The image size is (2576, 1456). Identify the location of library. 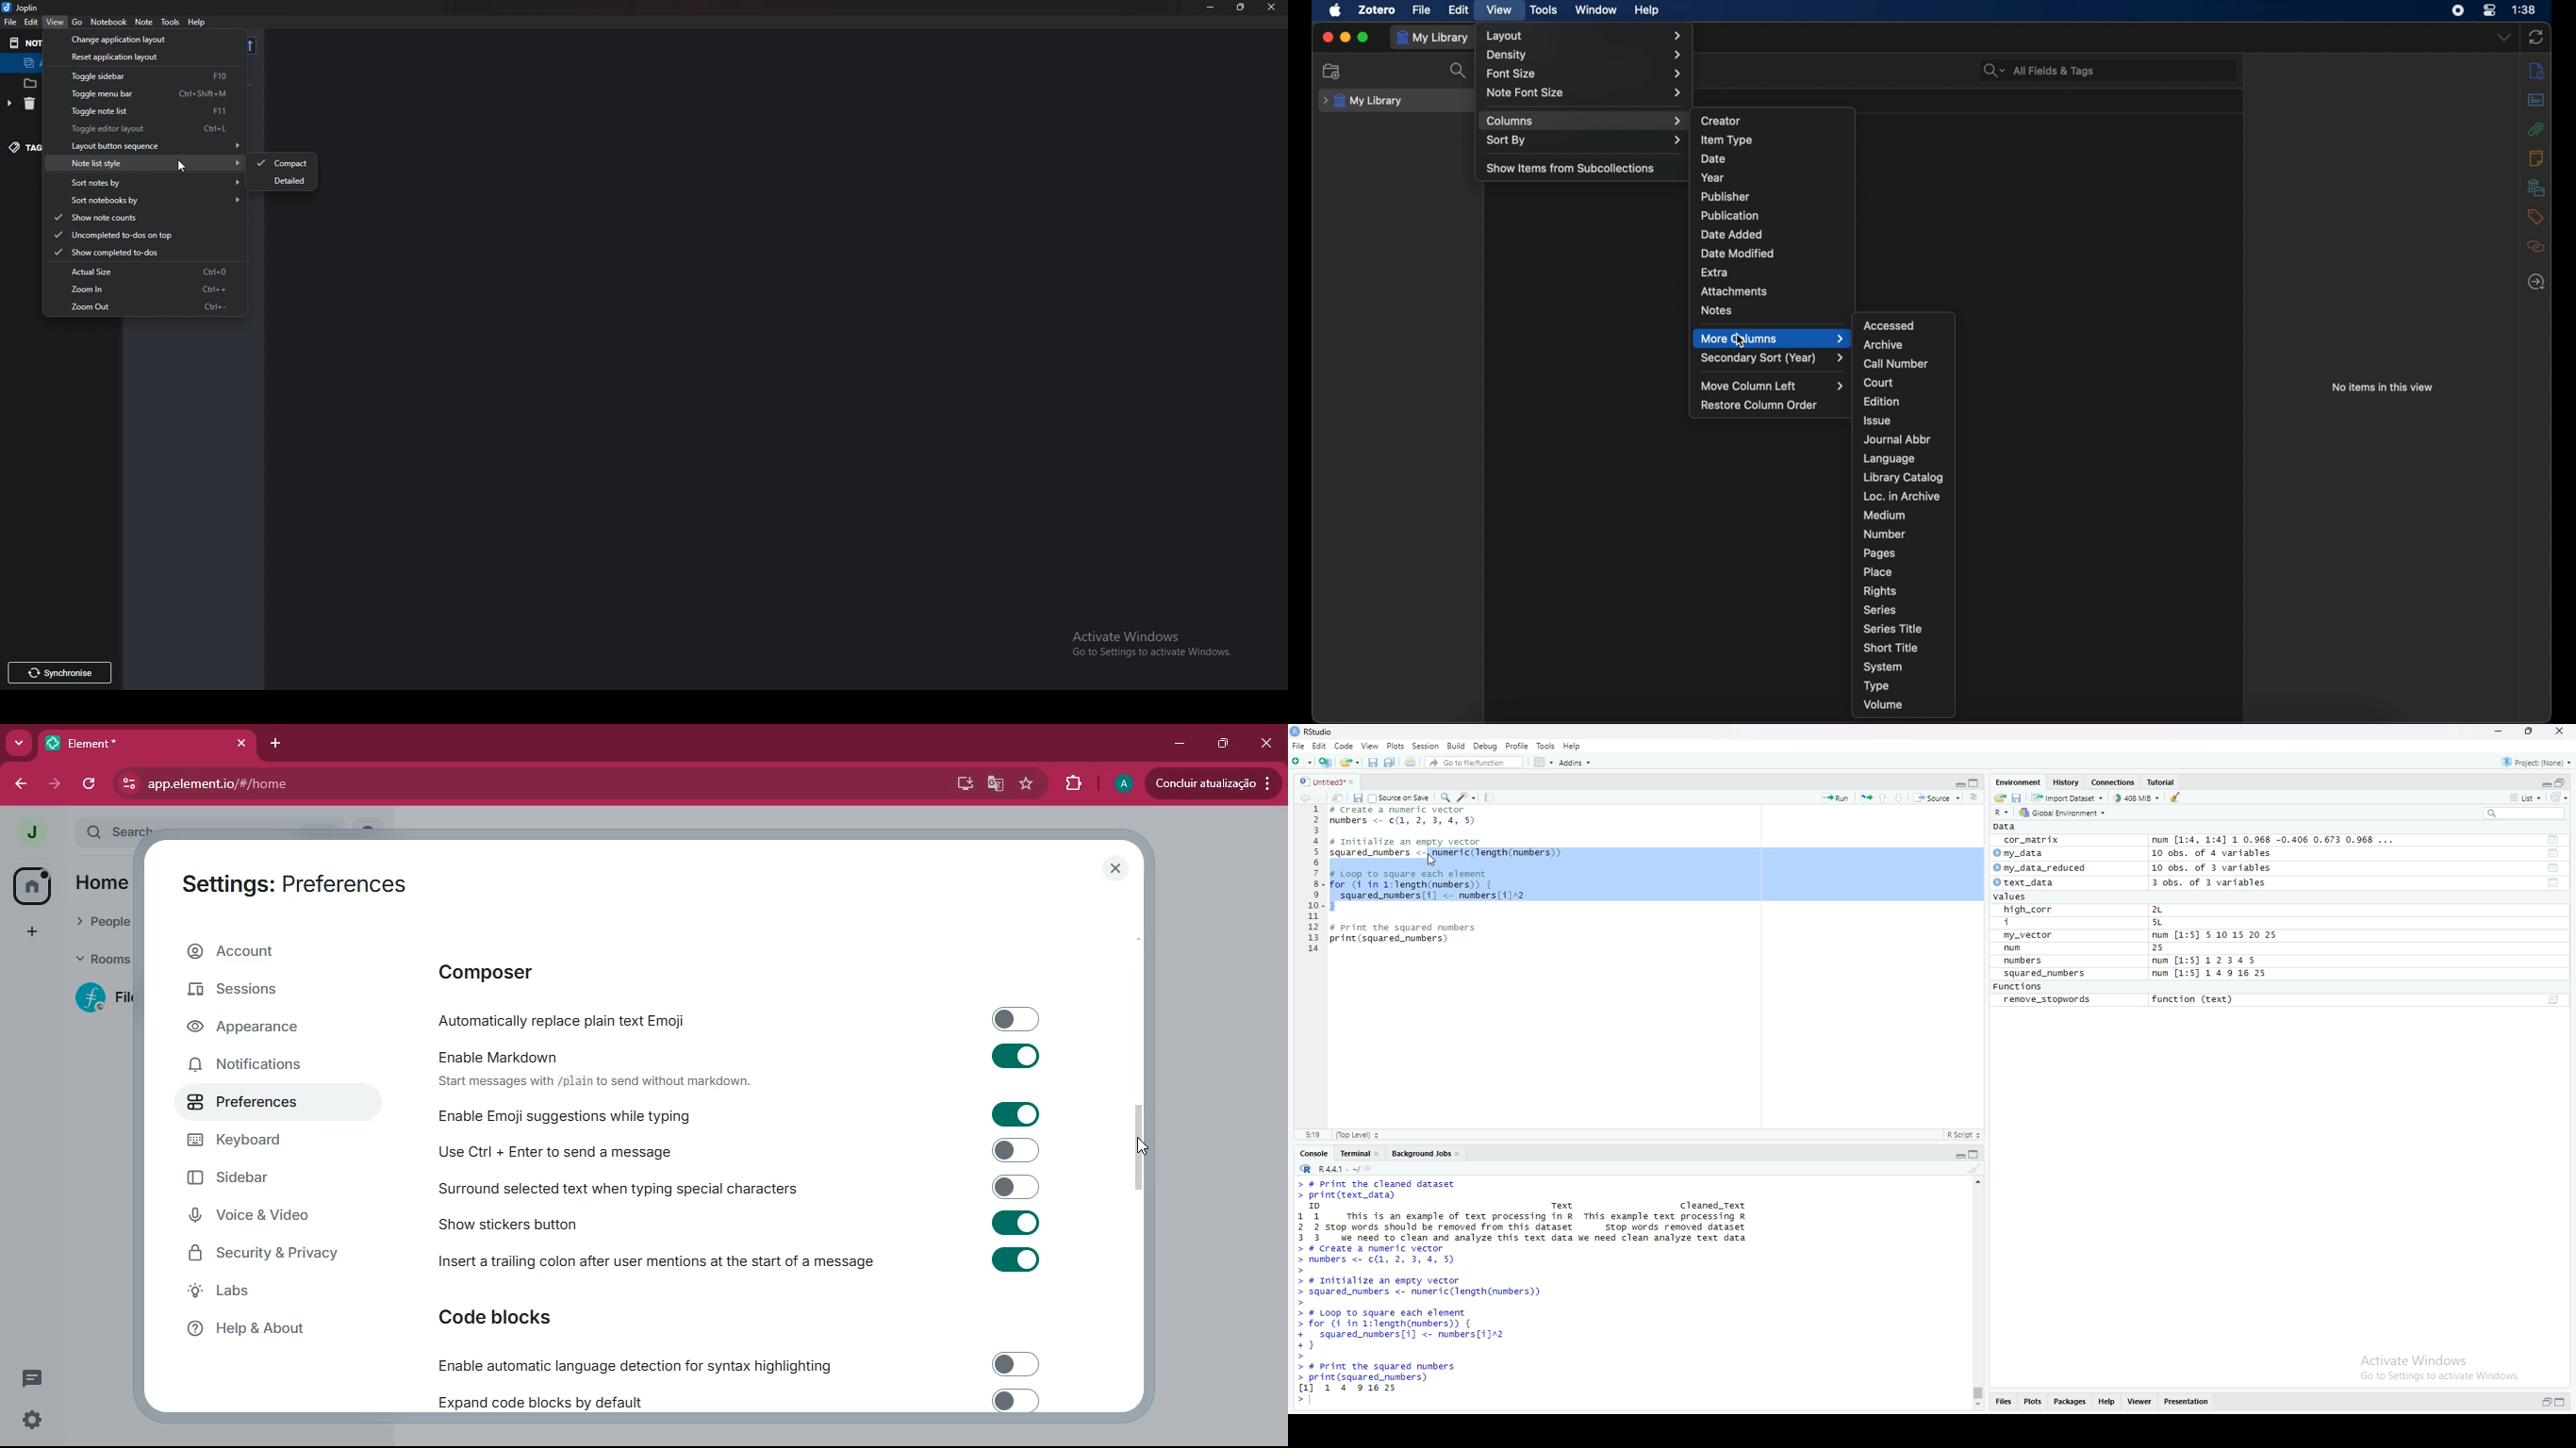
(2536, 187).